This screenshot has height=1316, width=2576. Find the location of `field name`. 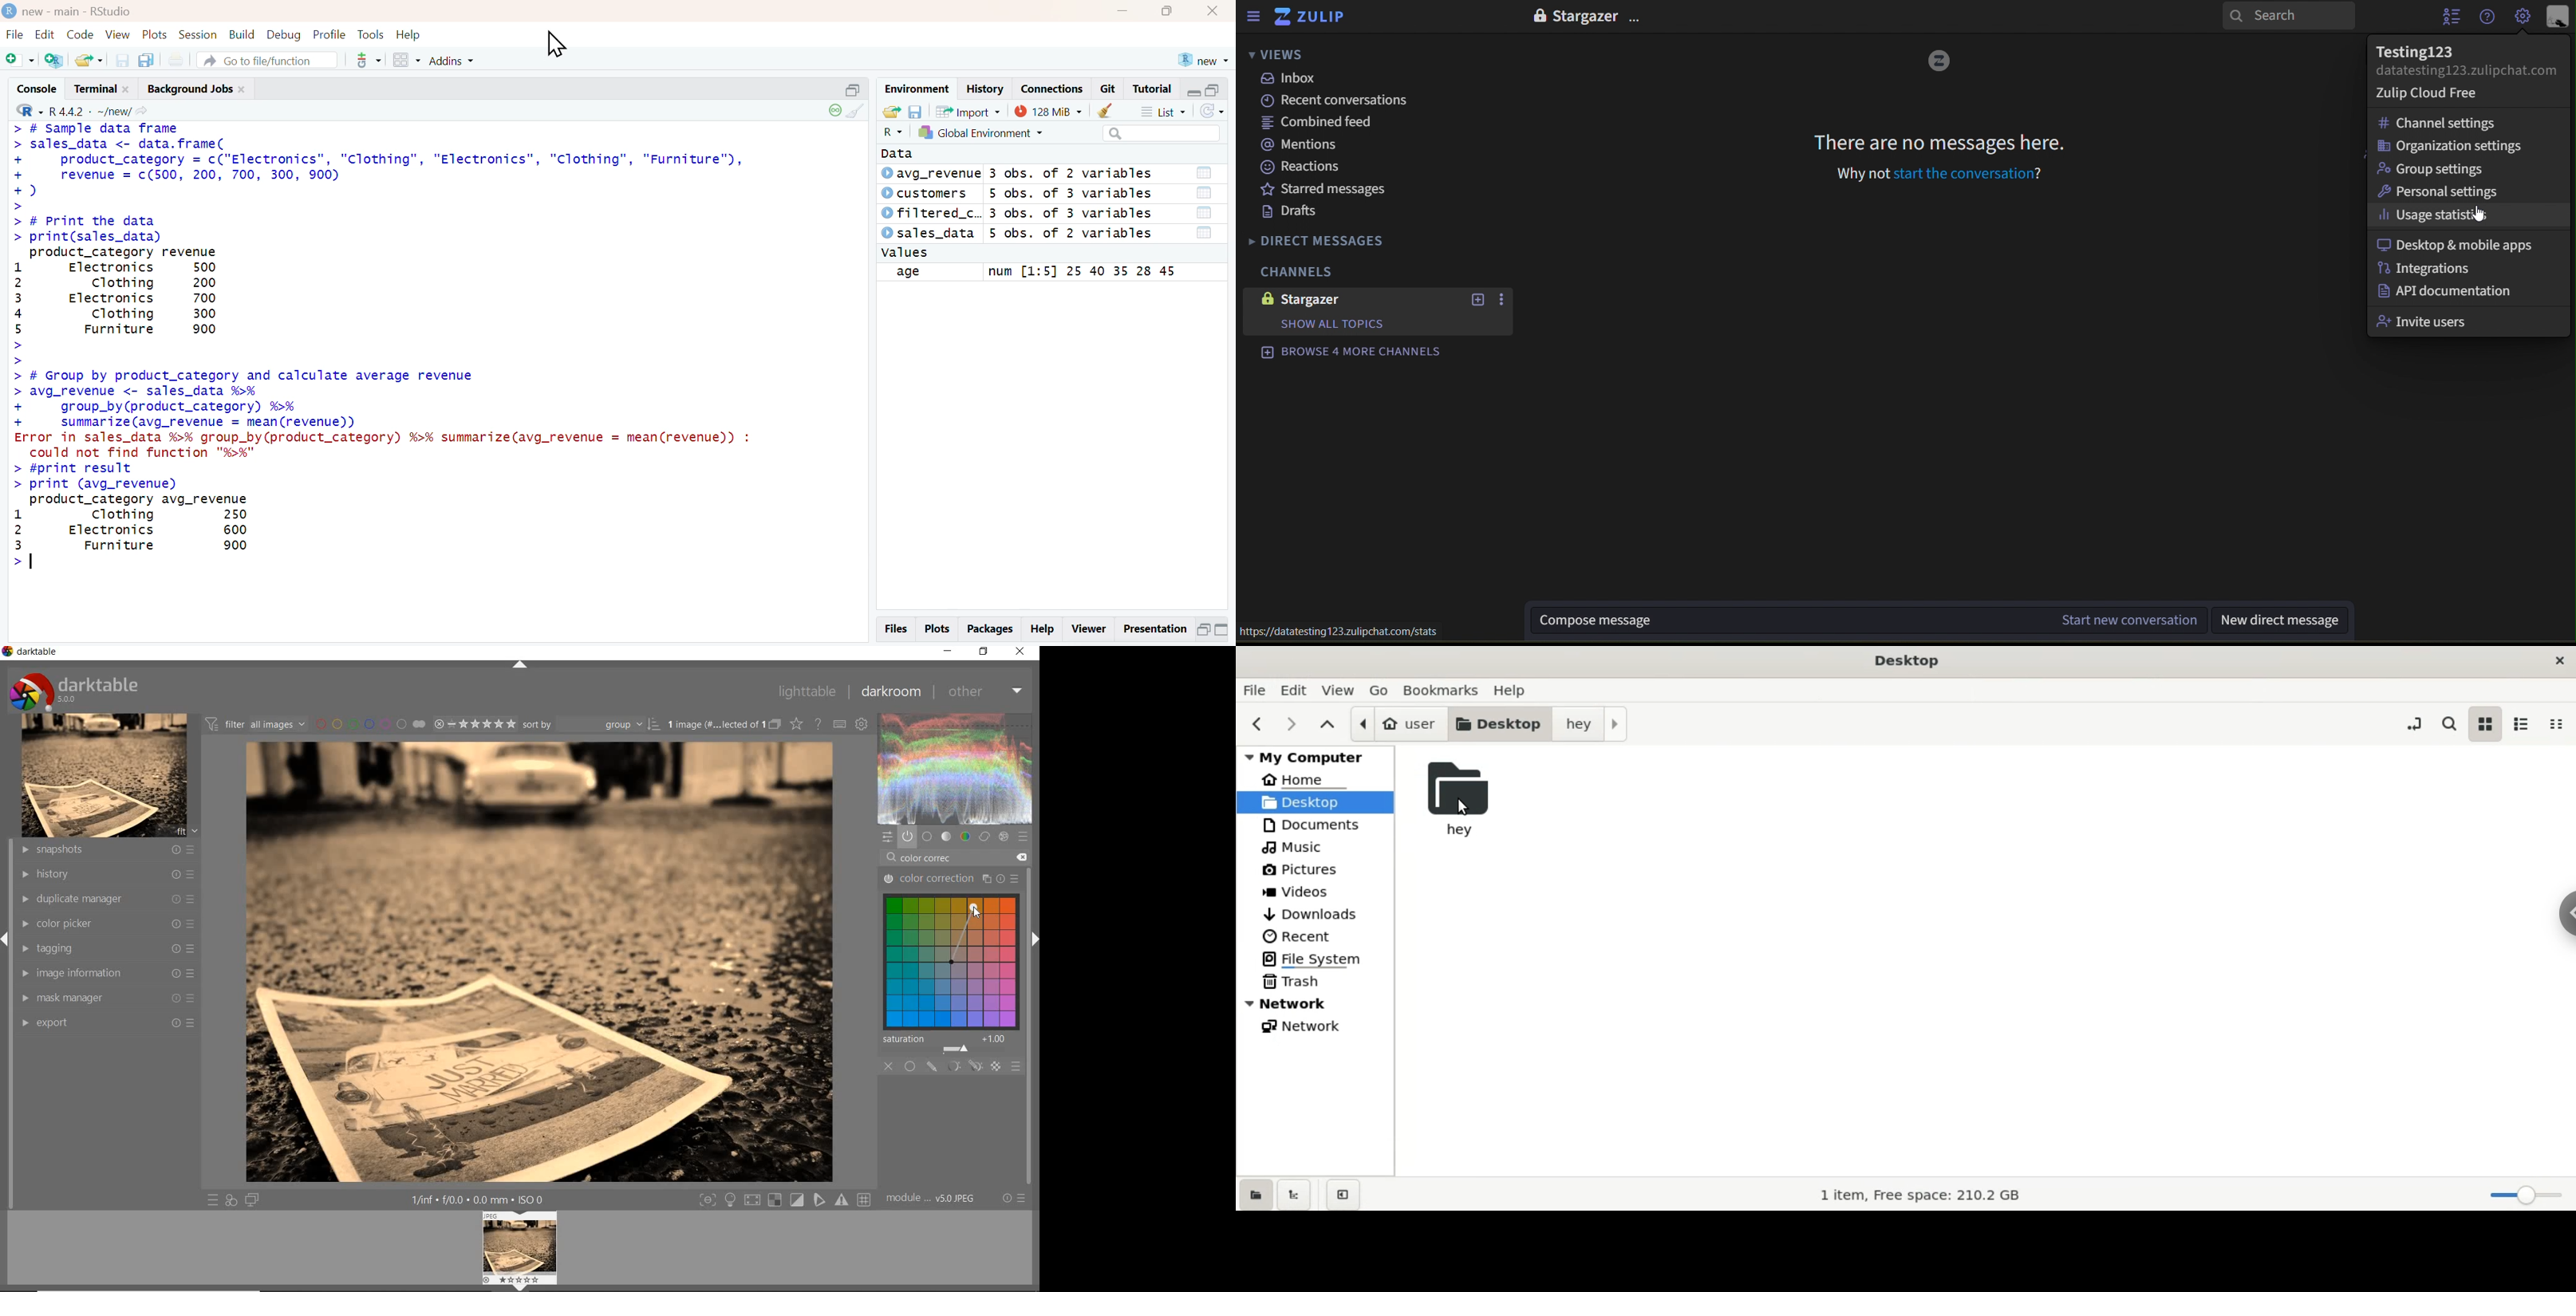

field name is located at coordinates (929, 273).